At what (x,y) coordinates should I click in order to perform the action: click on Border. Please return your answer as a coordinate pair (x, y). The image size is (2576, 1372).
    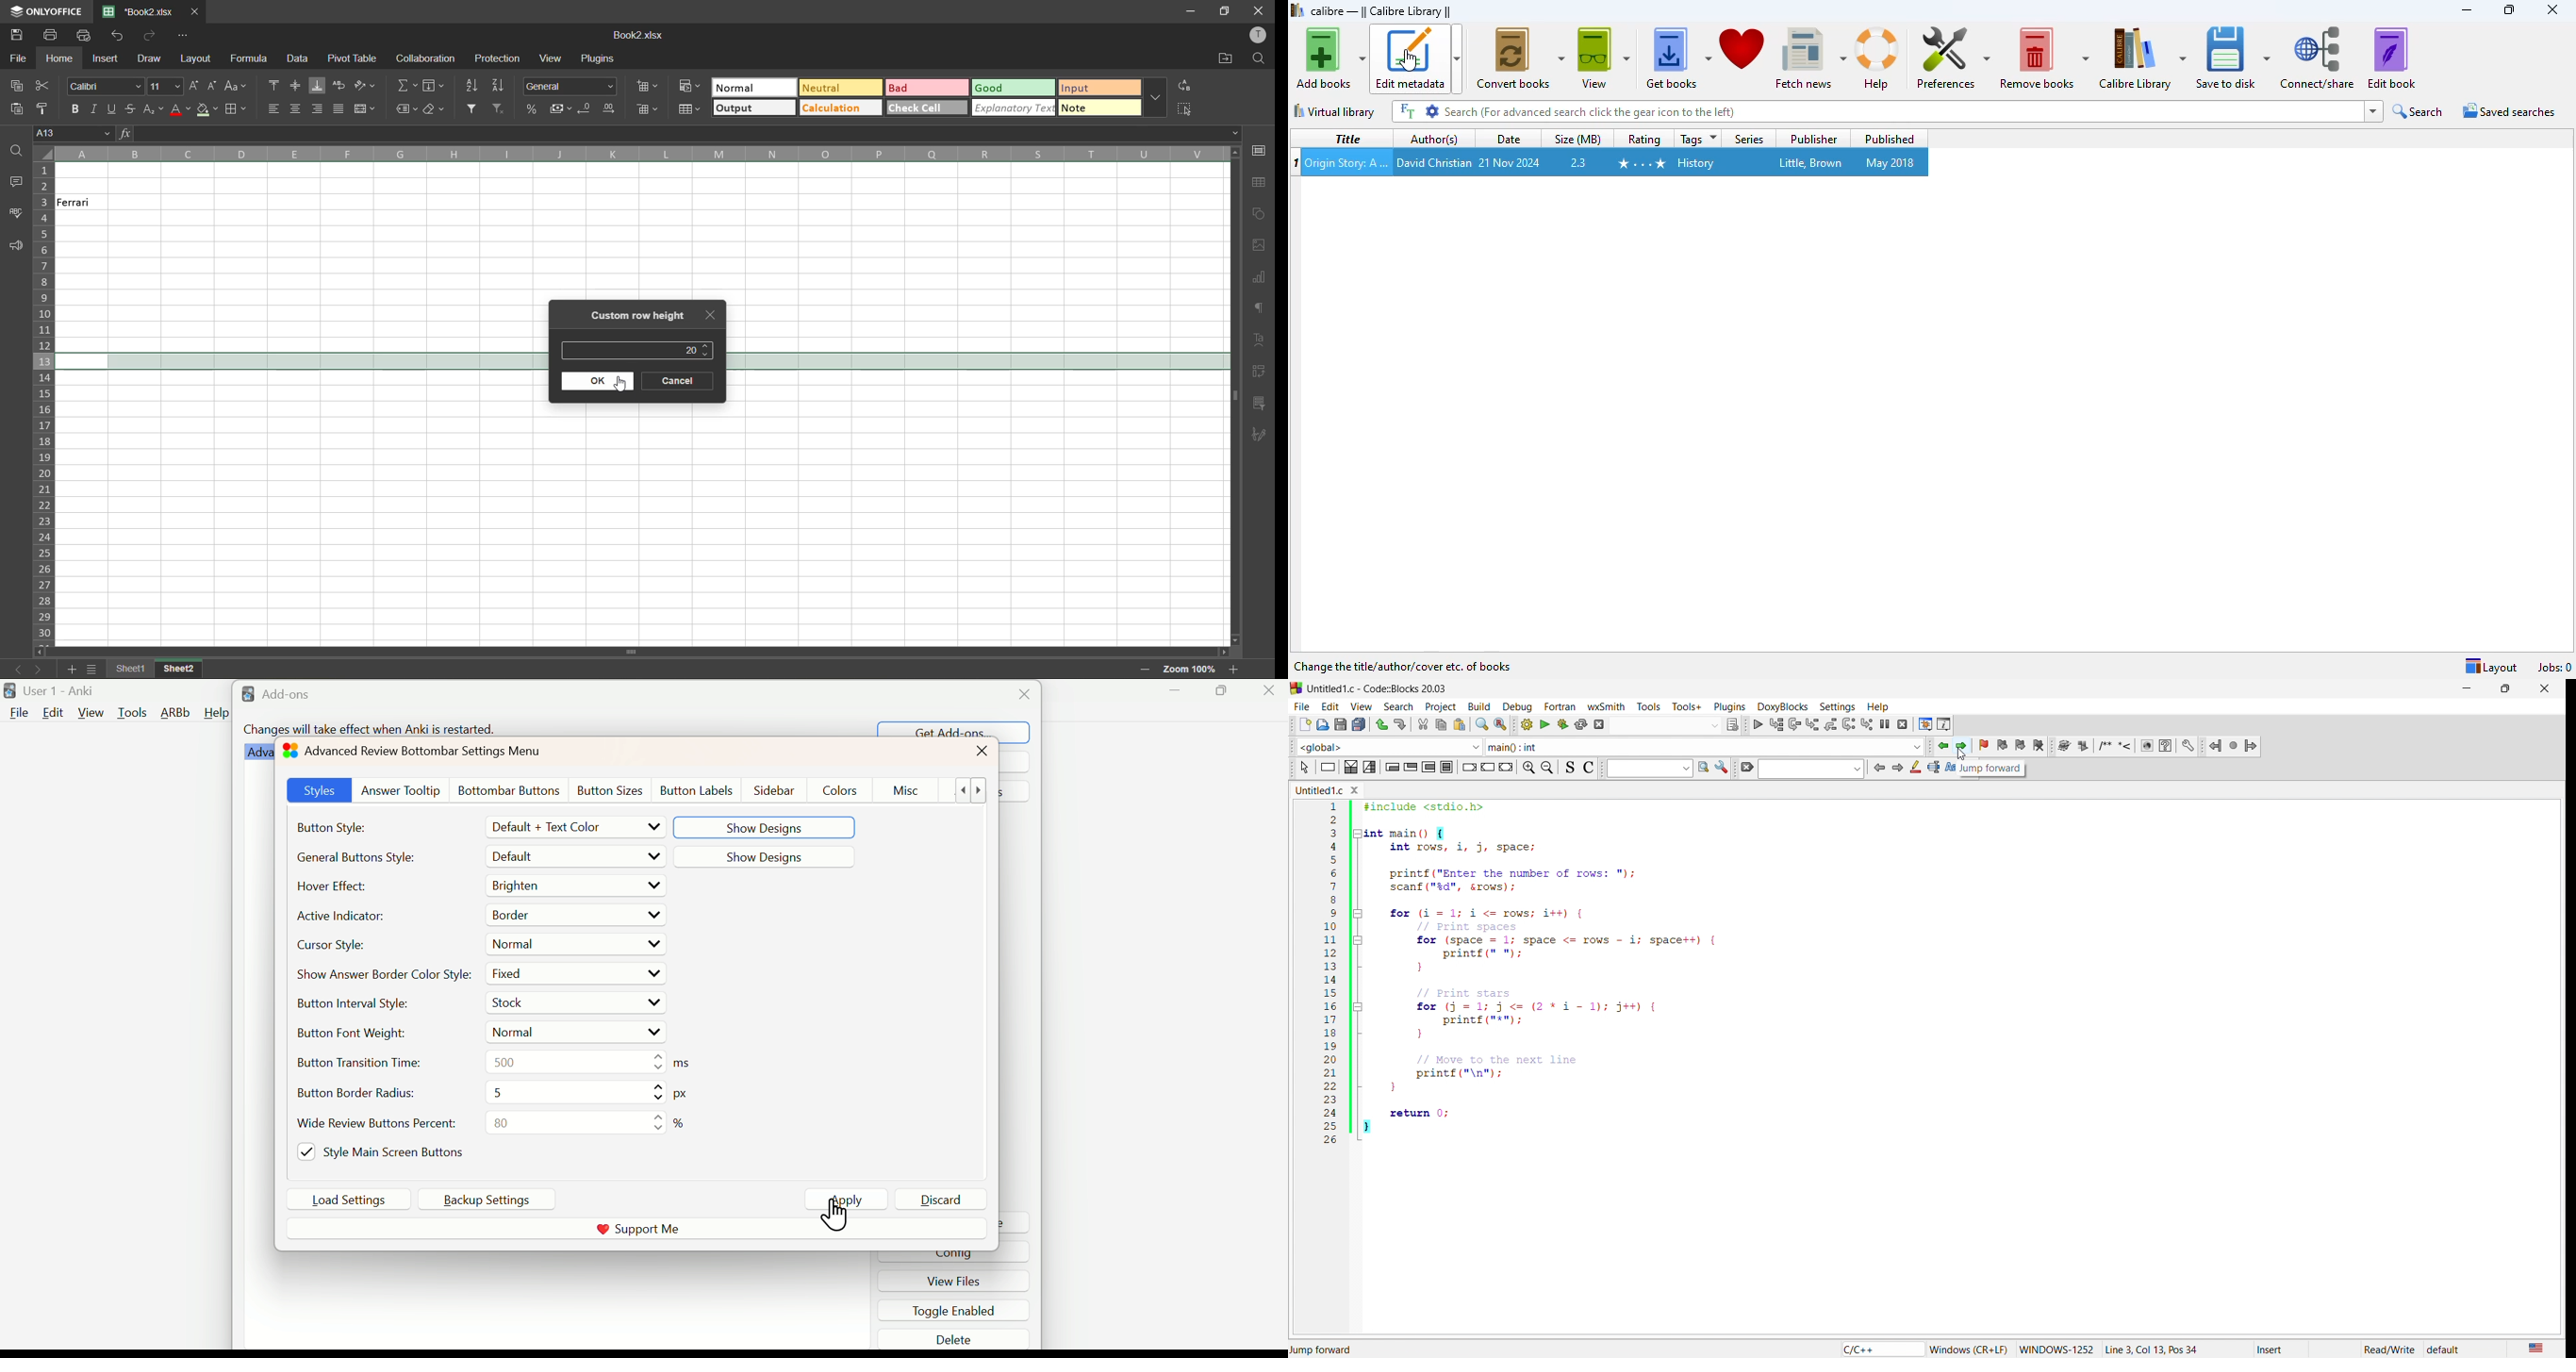
    Looking at the image, I should click on (516, 916).